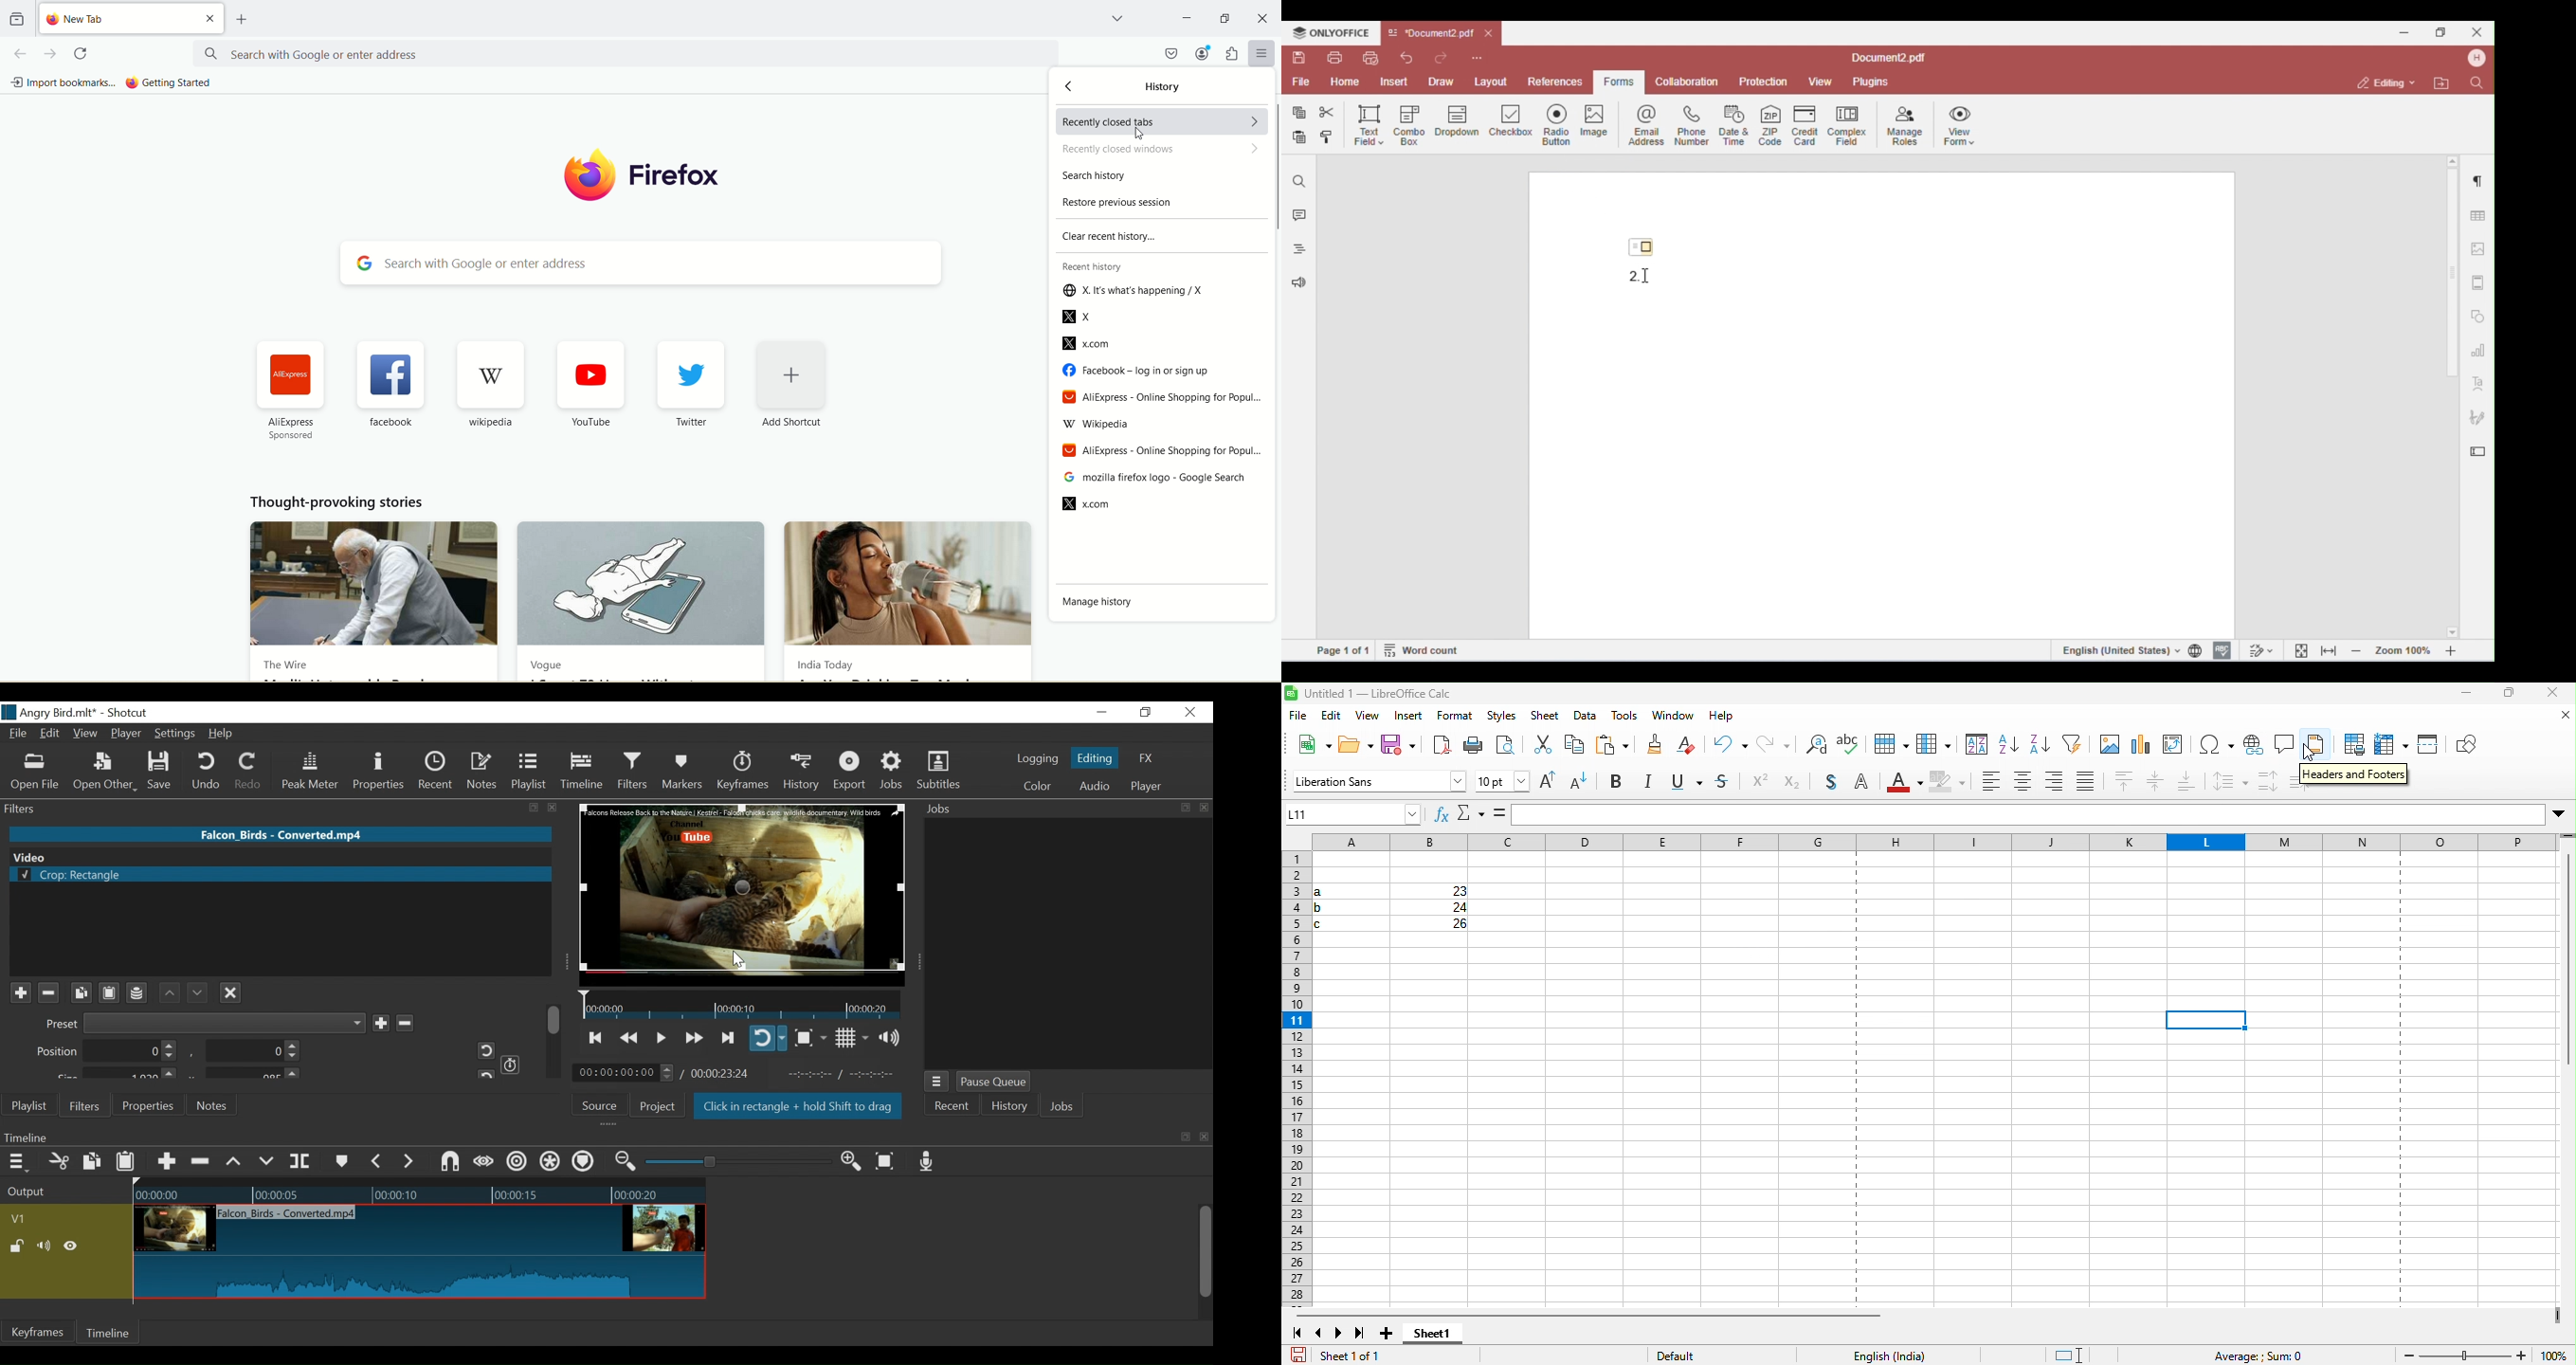 This screenshot has height=1372, width=2576. What do you see at coordinates (2073, 745) in the screenshot?
I see `image` at bounding box center [2073, 745].